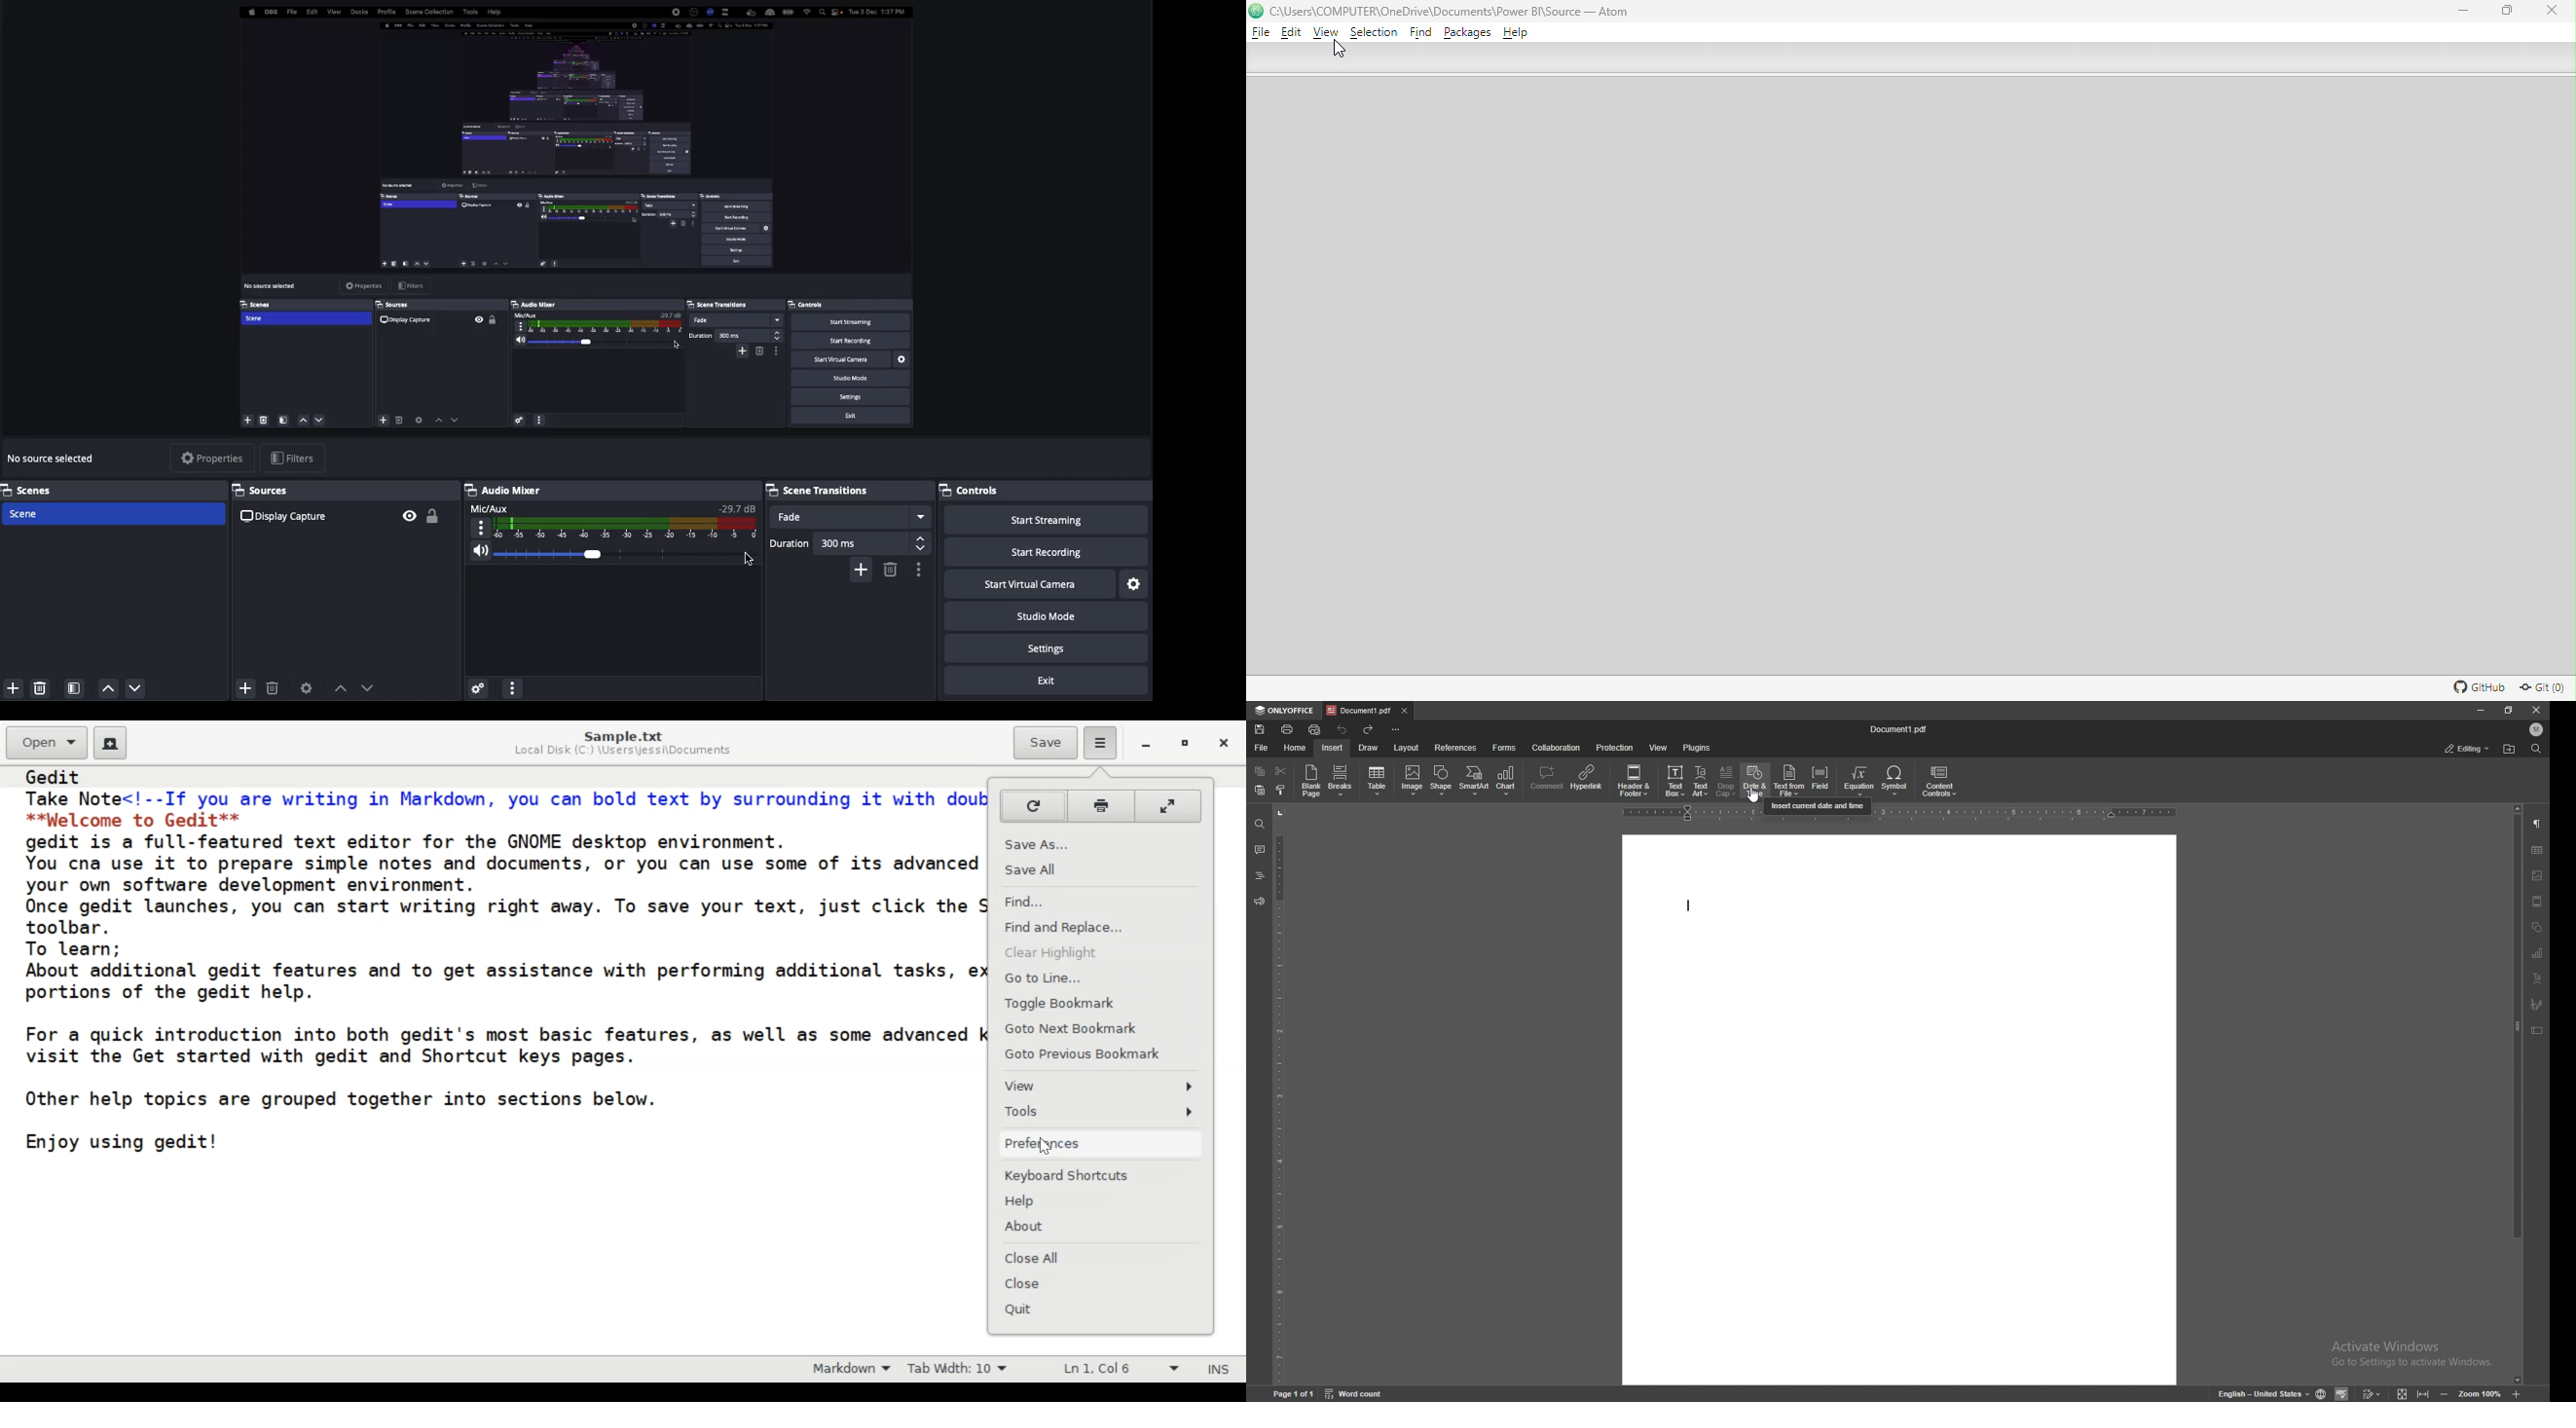  Describe the element at coordinates (40, 685) in the screenshot. I see `Delete` at that location.